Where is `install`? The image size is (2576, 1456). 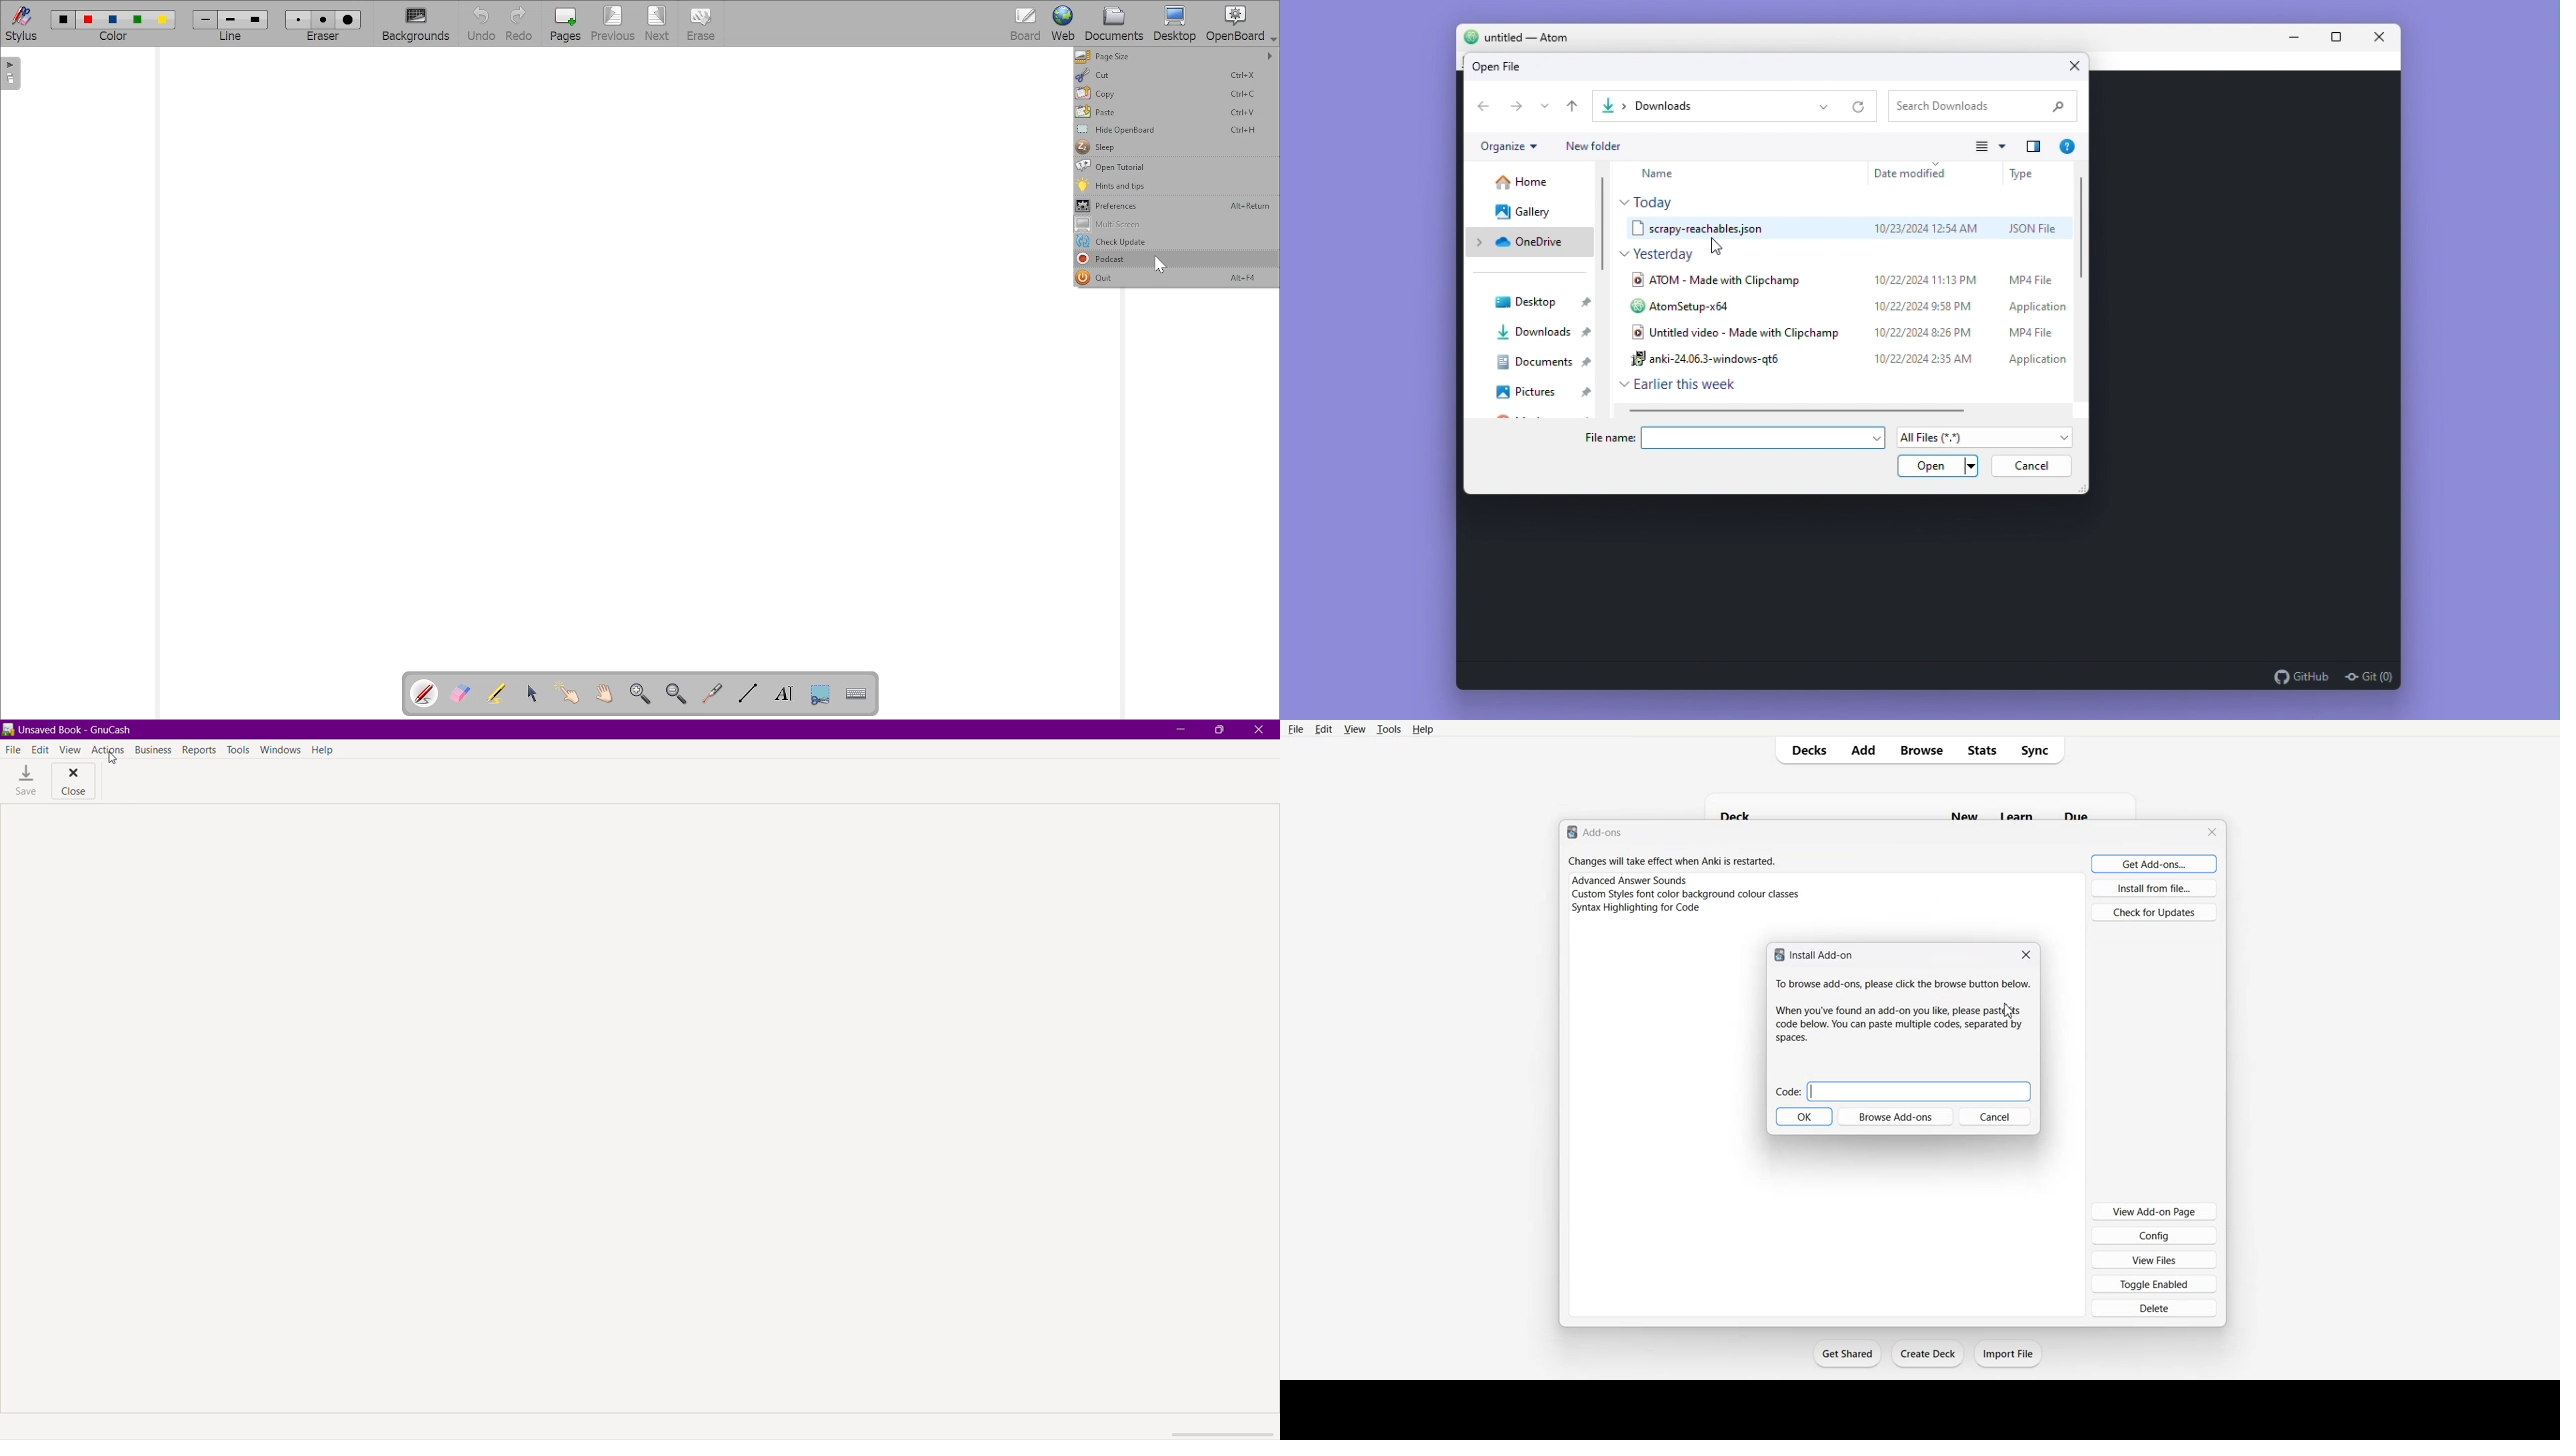
install is located at coordinates (1822, 954).